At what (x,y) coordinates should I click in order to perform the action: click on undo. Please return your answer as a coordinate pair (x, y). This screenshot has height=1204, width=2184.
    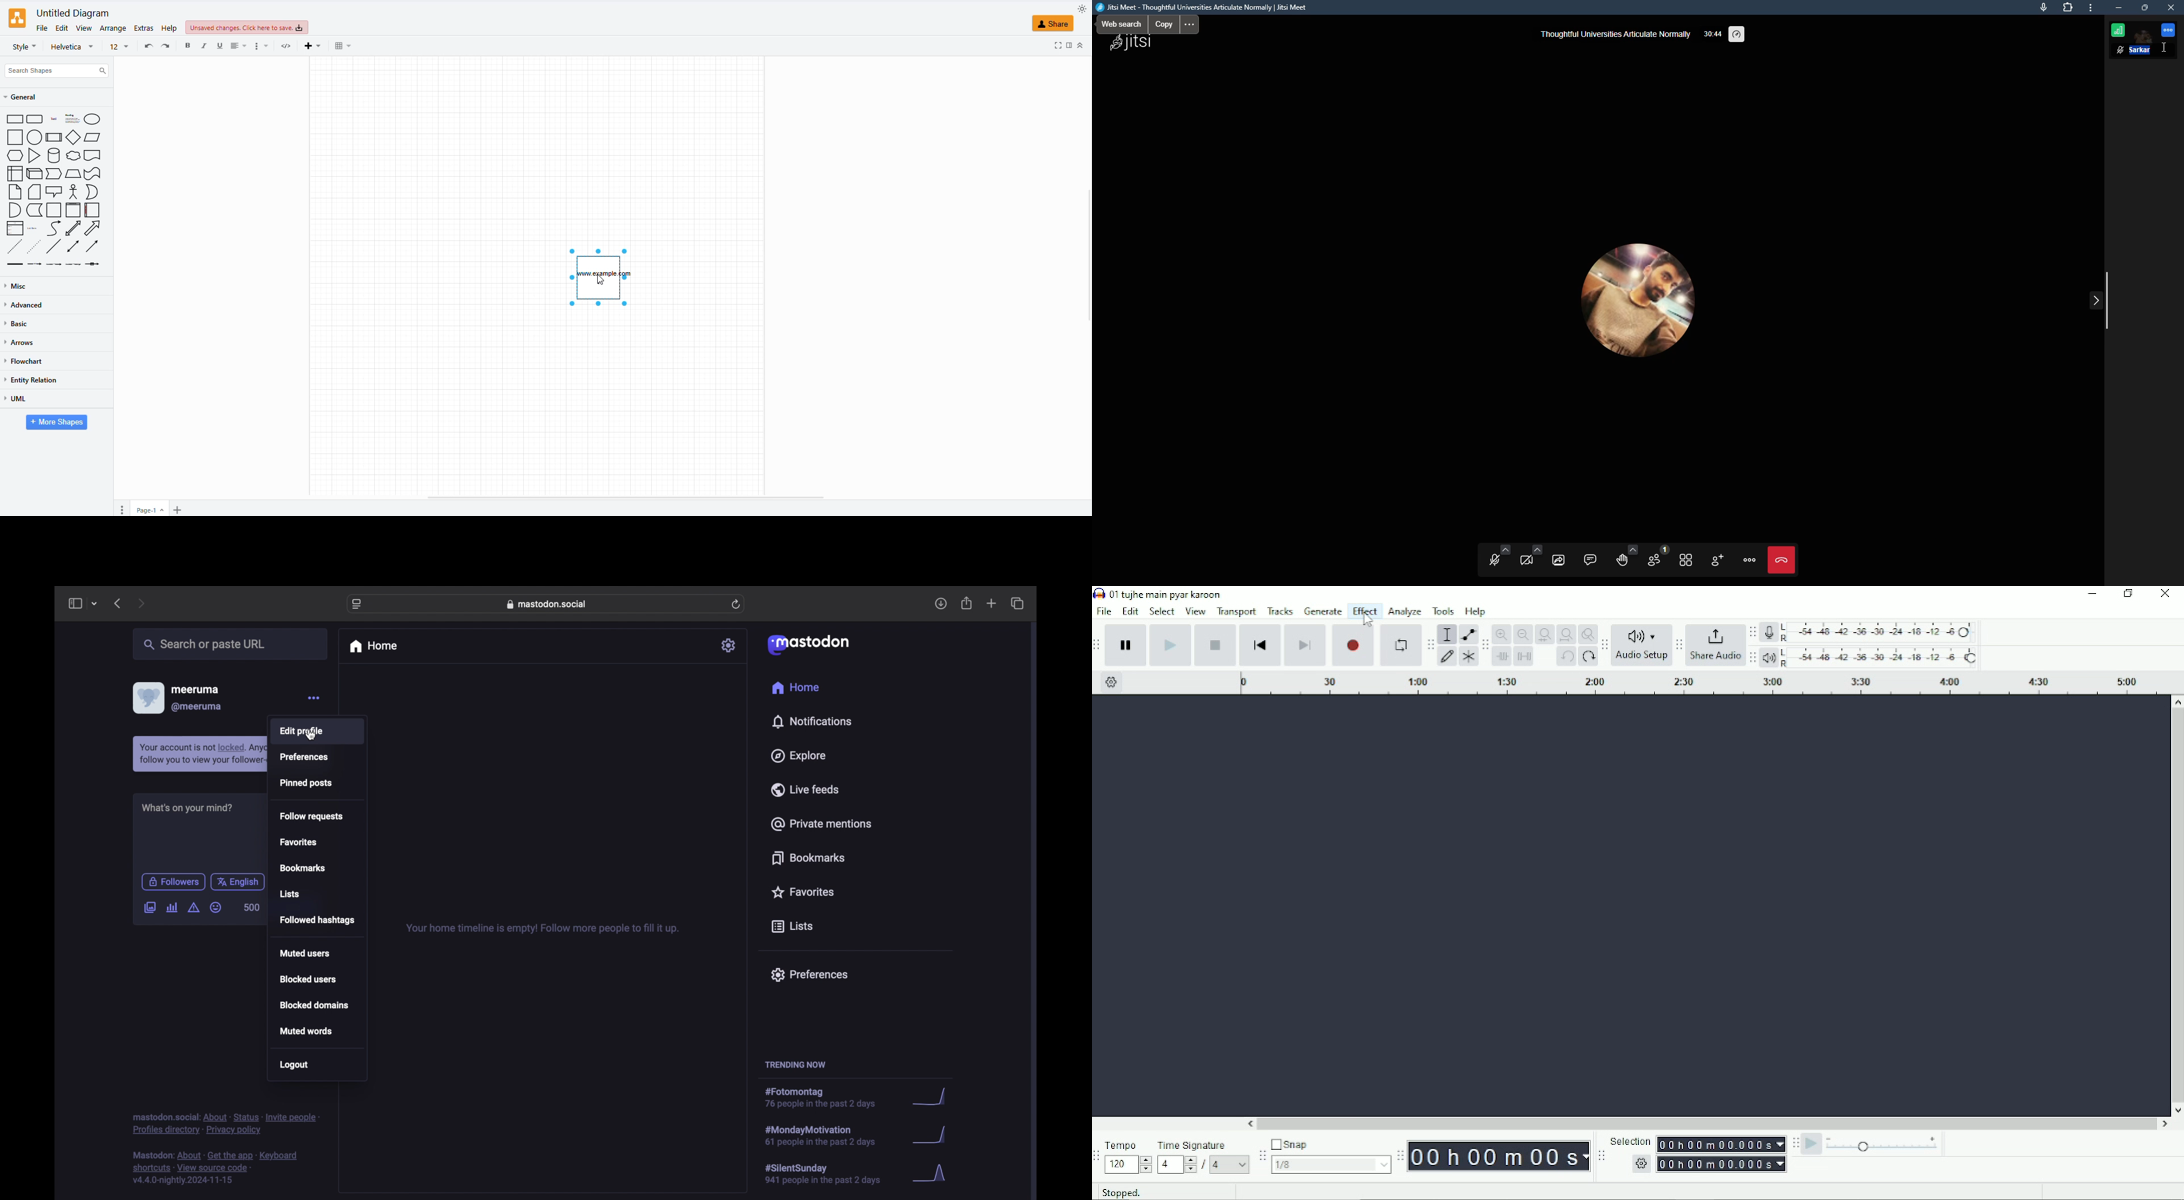
    Looking at the image, I should click on (148, 45).